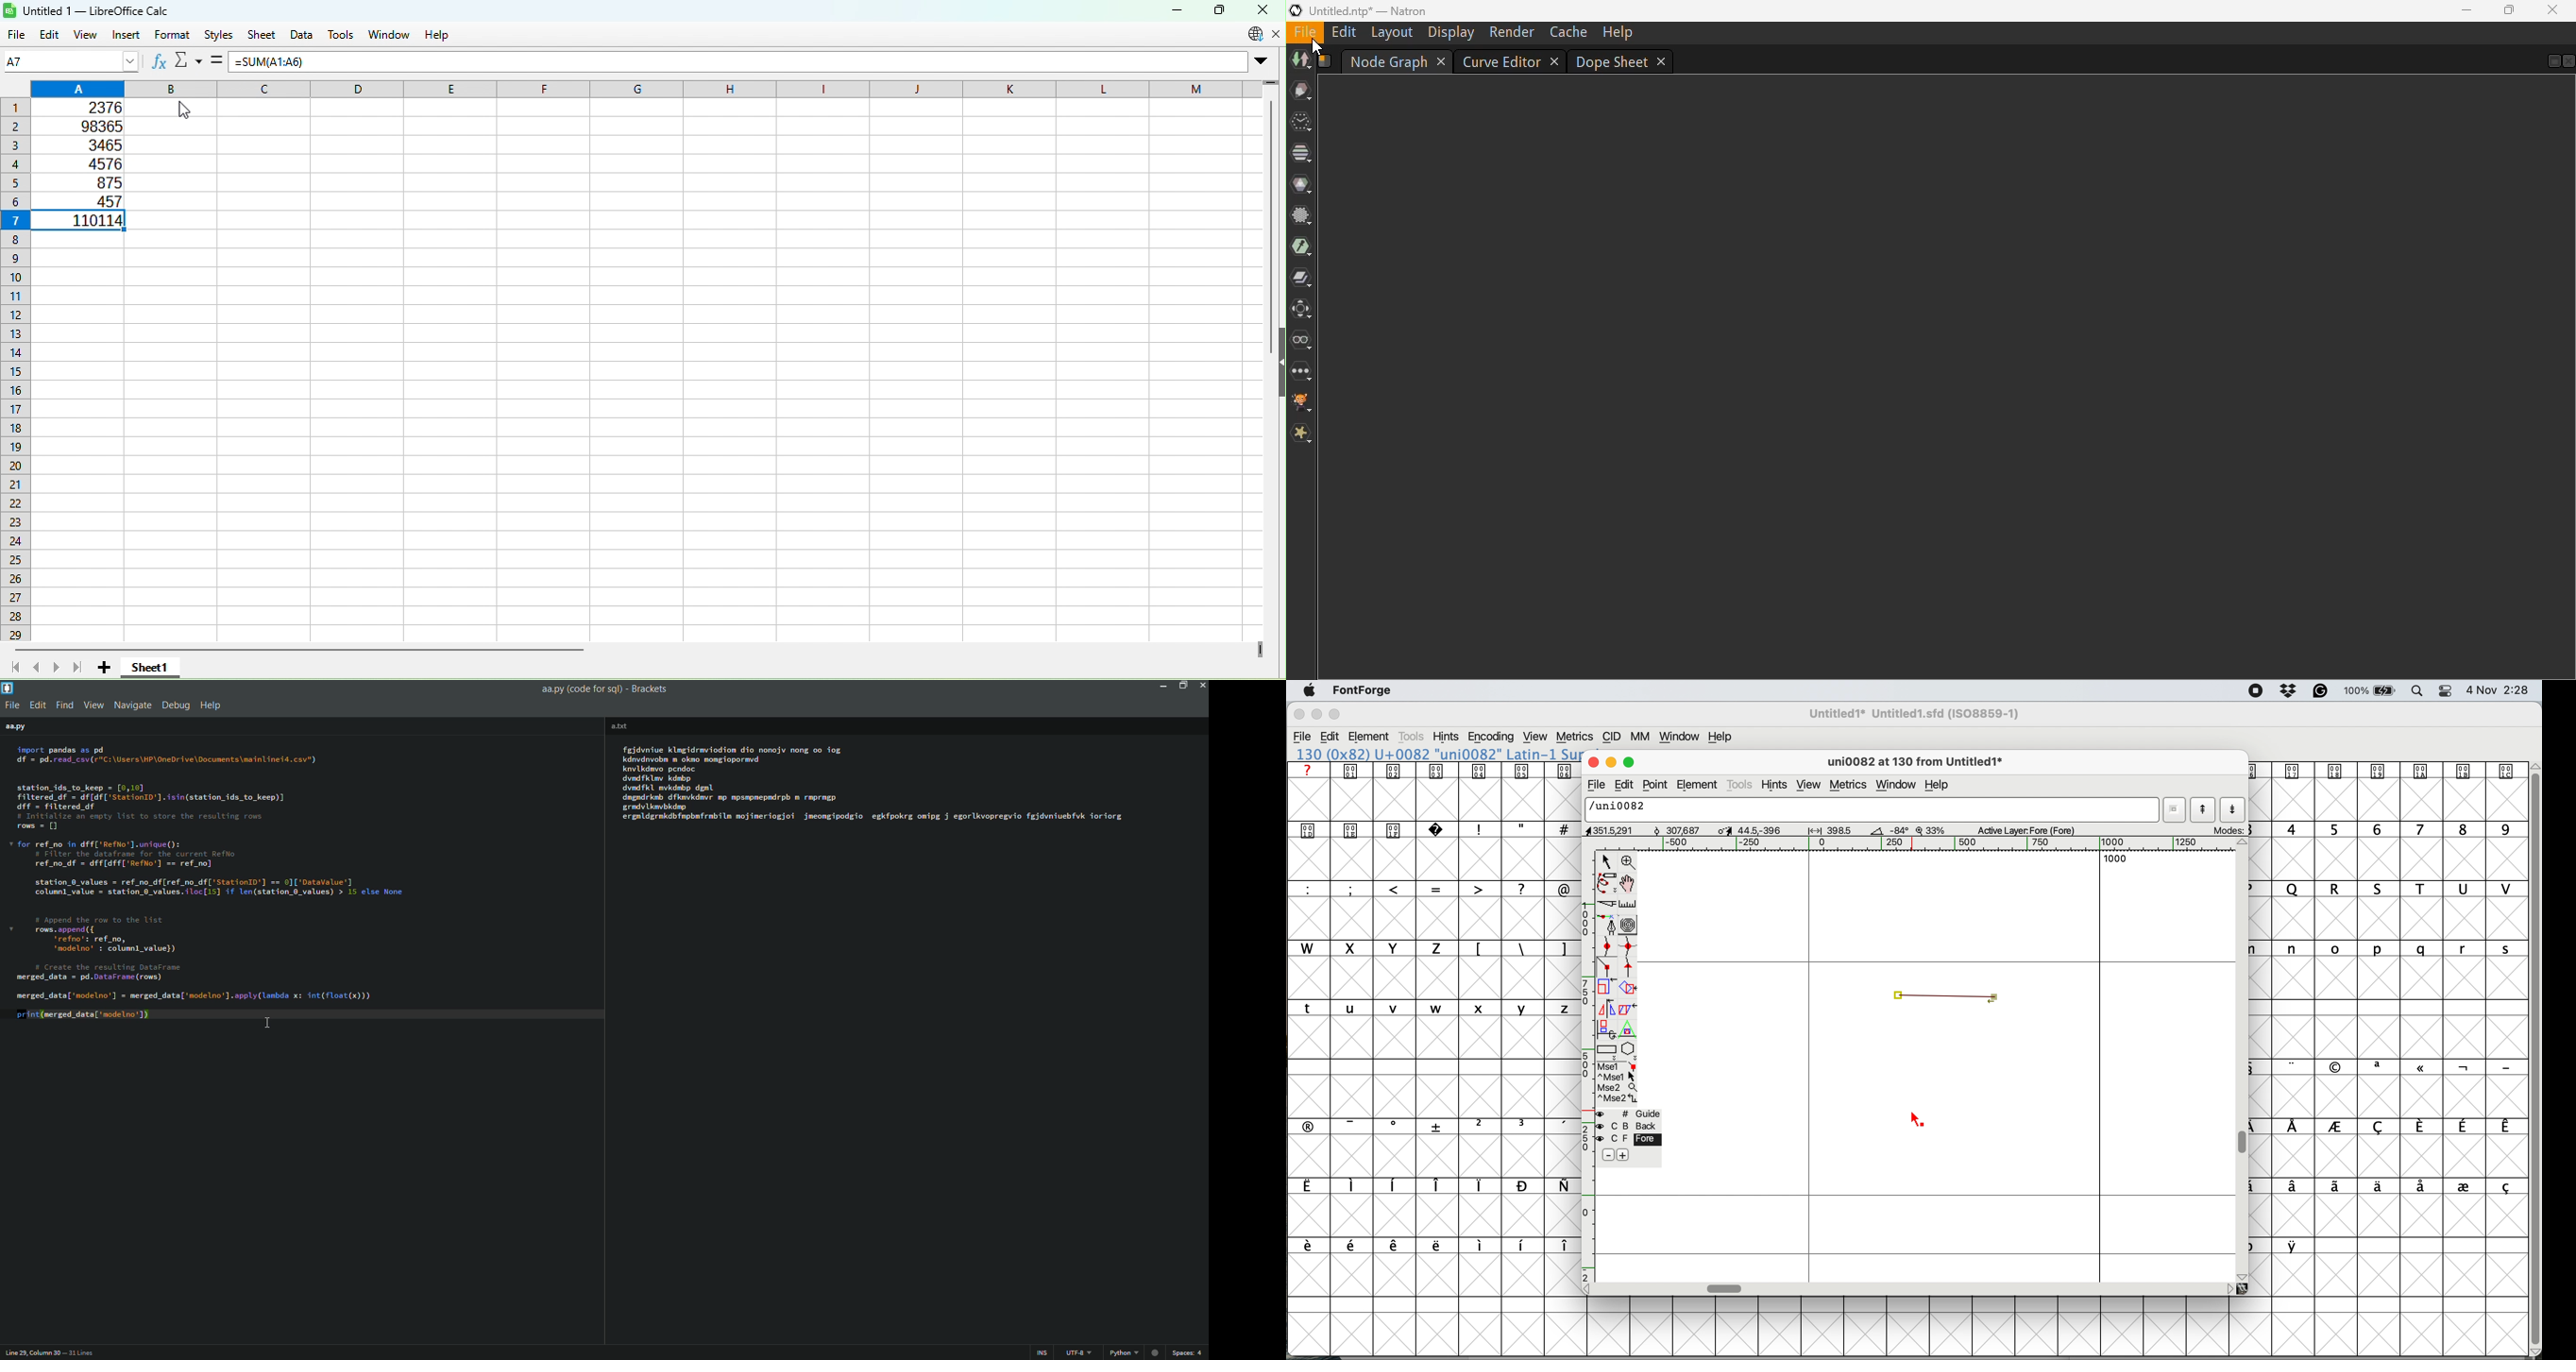  What do you see at coordinates (1917, 1121) in the screenshot?
I see `cursor` at bounding box center [1917, 1121].